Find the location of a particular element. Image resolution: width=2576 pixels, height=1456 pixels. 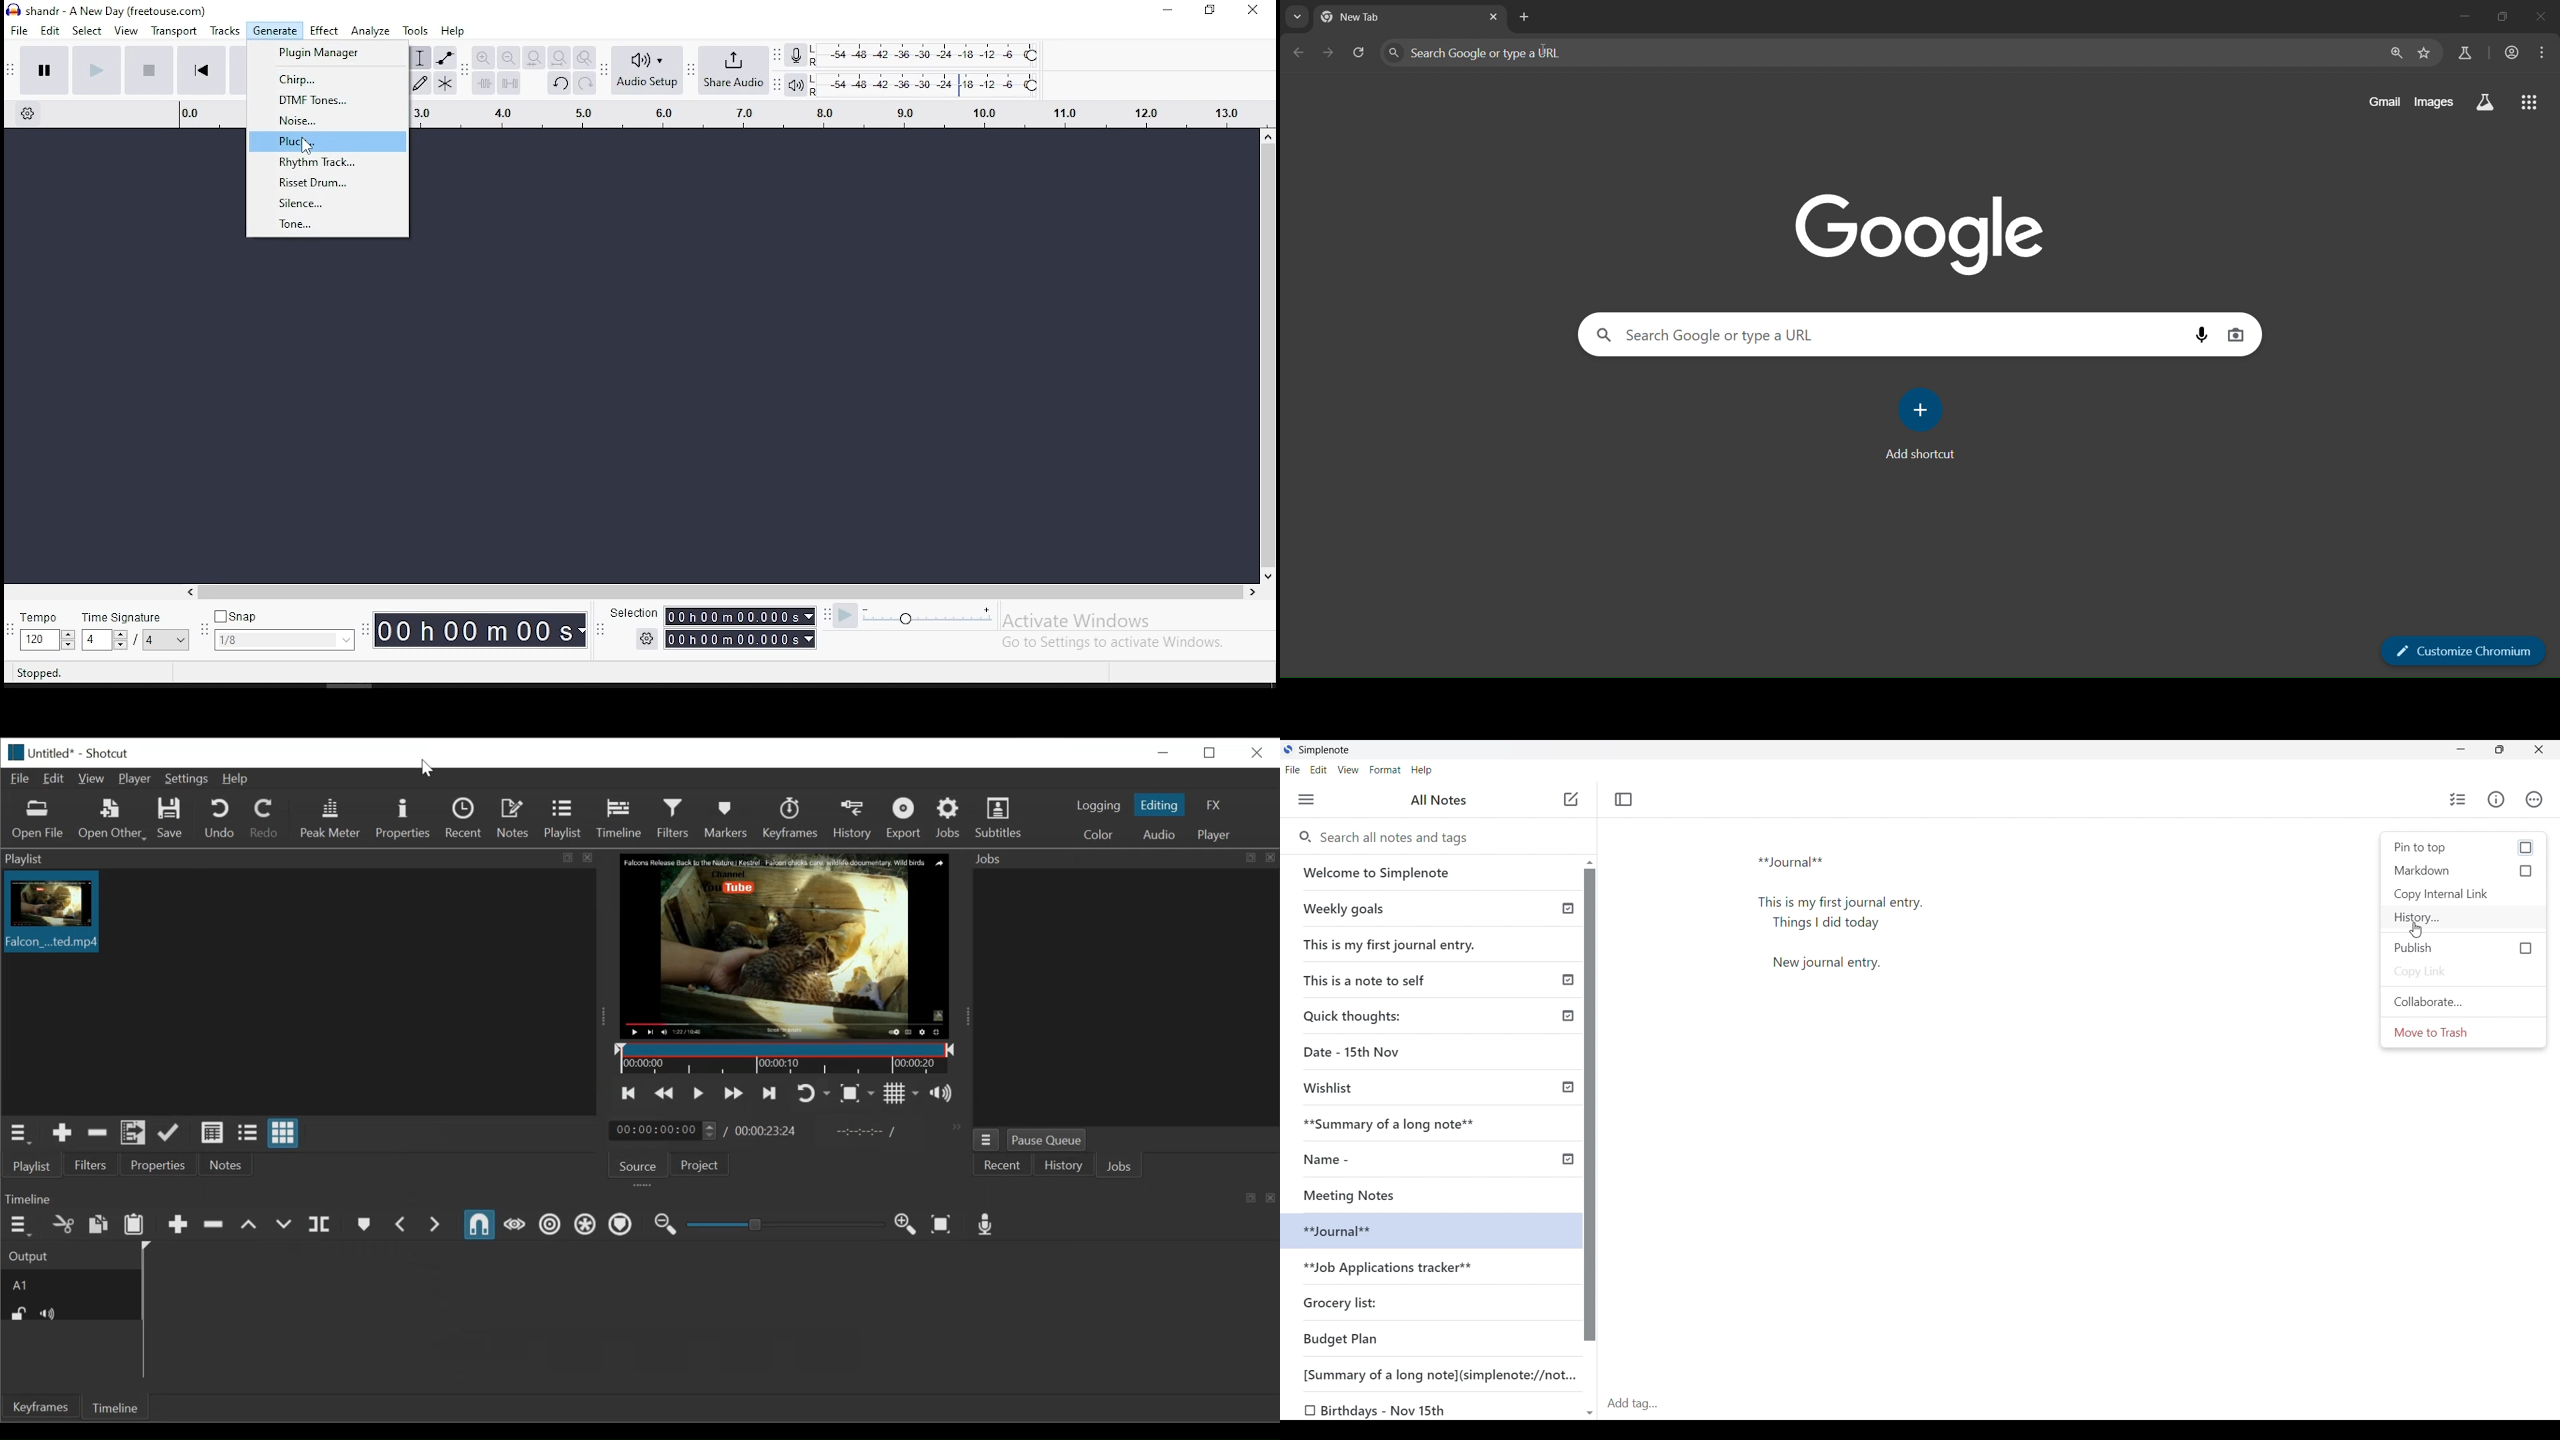

Editing is located at coordinates (1161, 805).